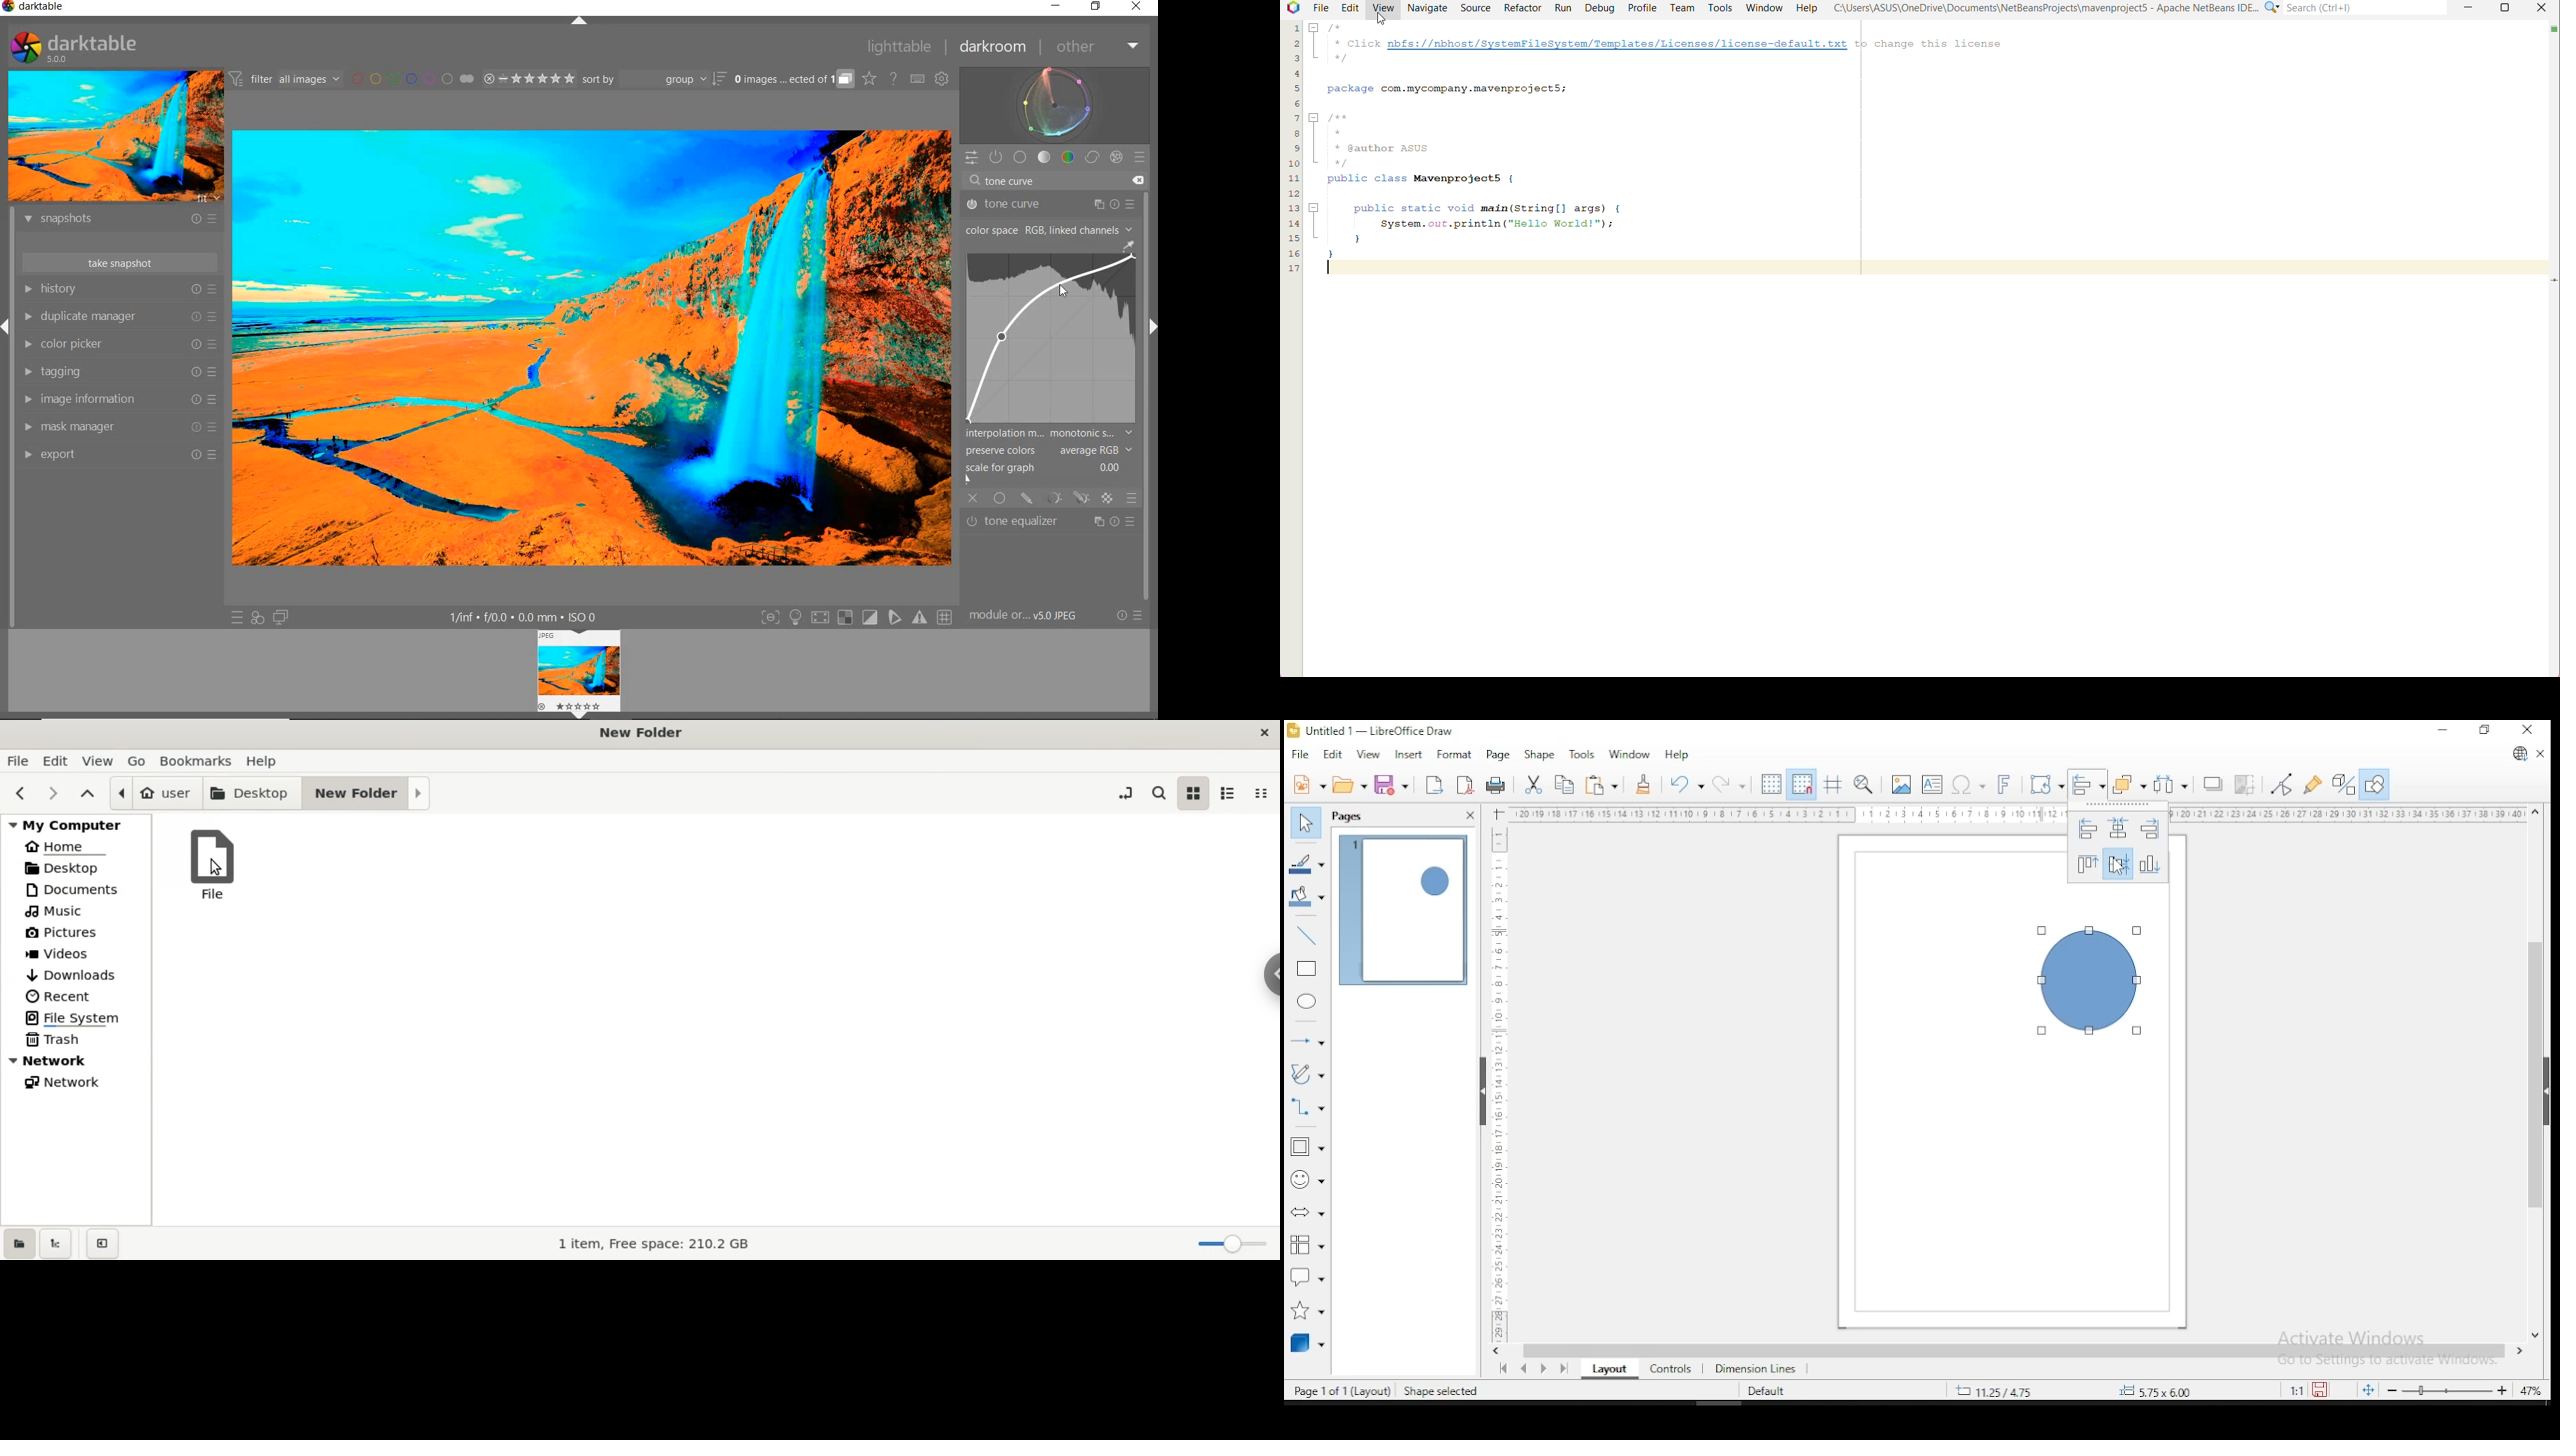  Describe the element at coordinates (856, 618) in the screenshot. I see `TOGGLE MODES` at that location.